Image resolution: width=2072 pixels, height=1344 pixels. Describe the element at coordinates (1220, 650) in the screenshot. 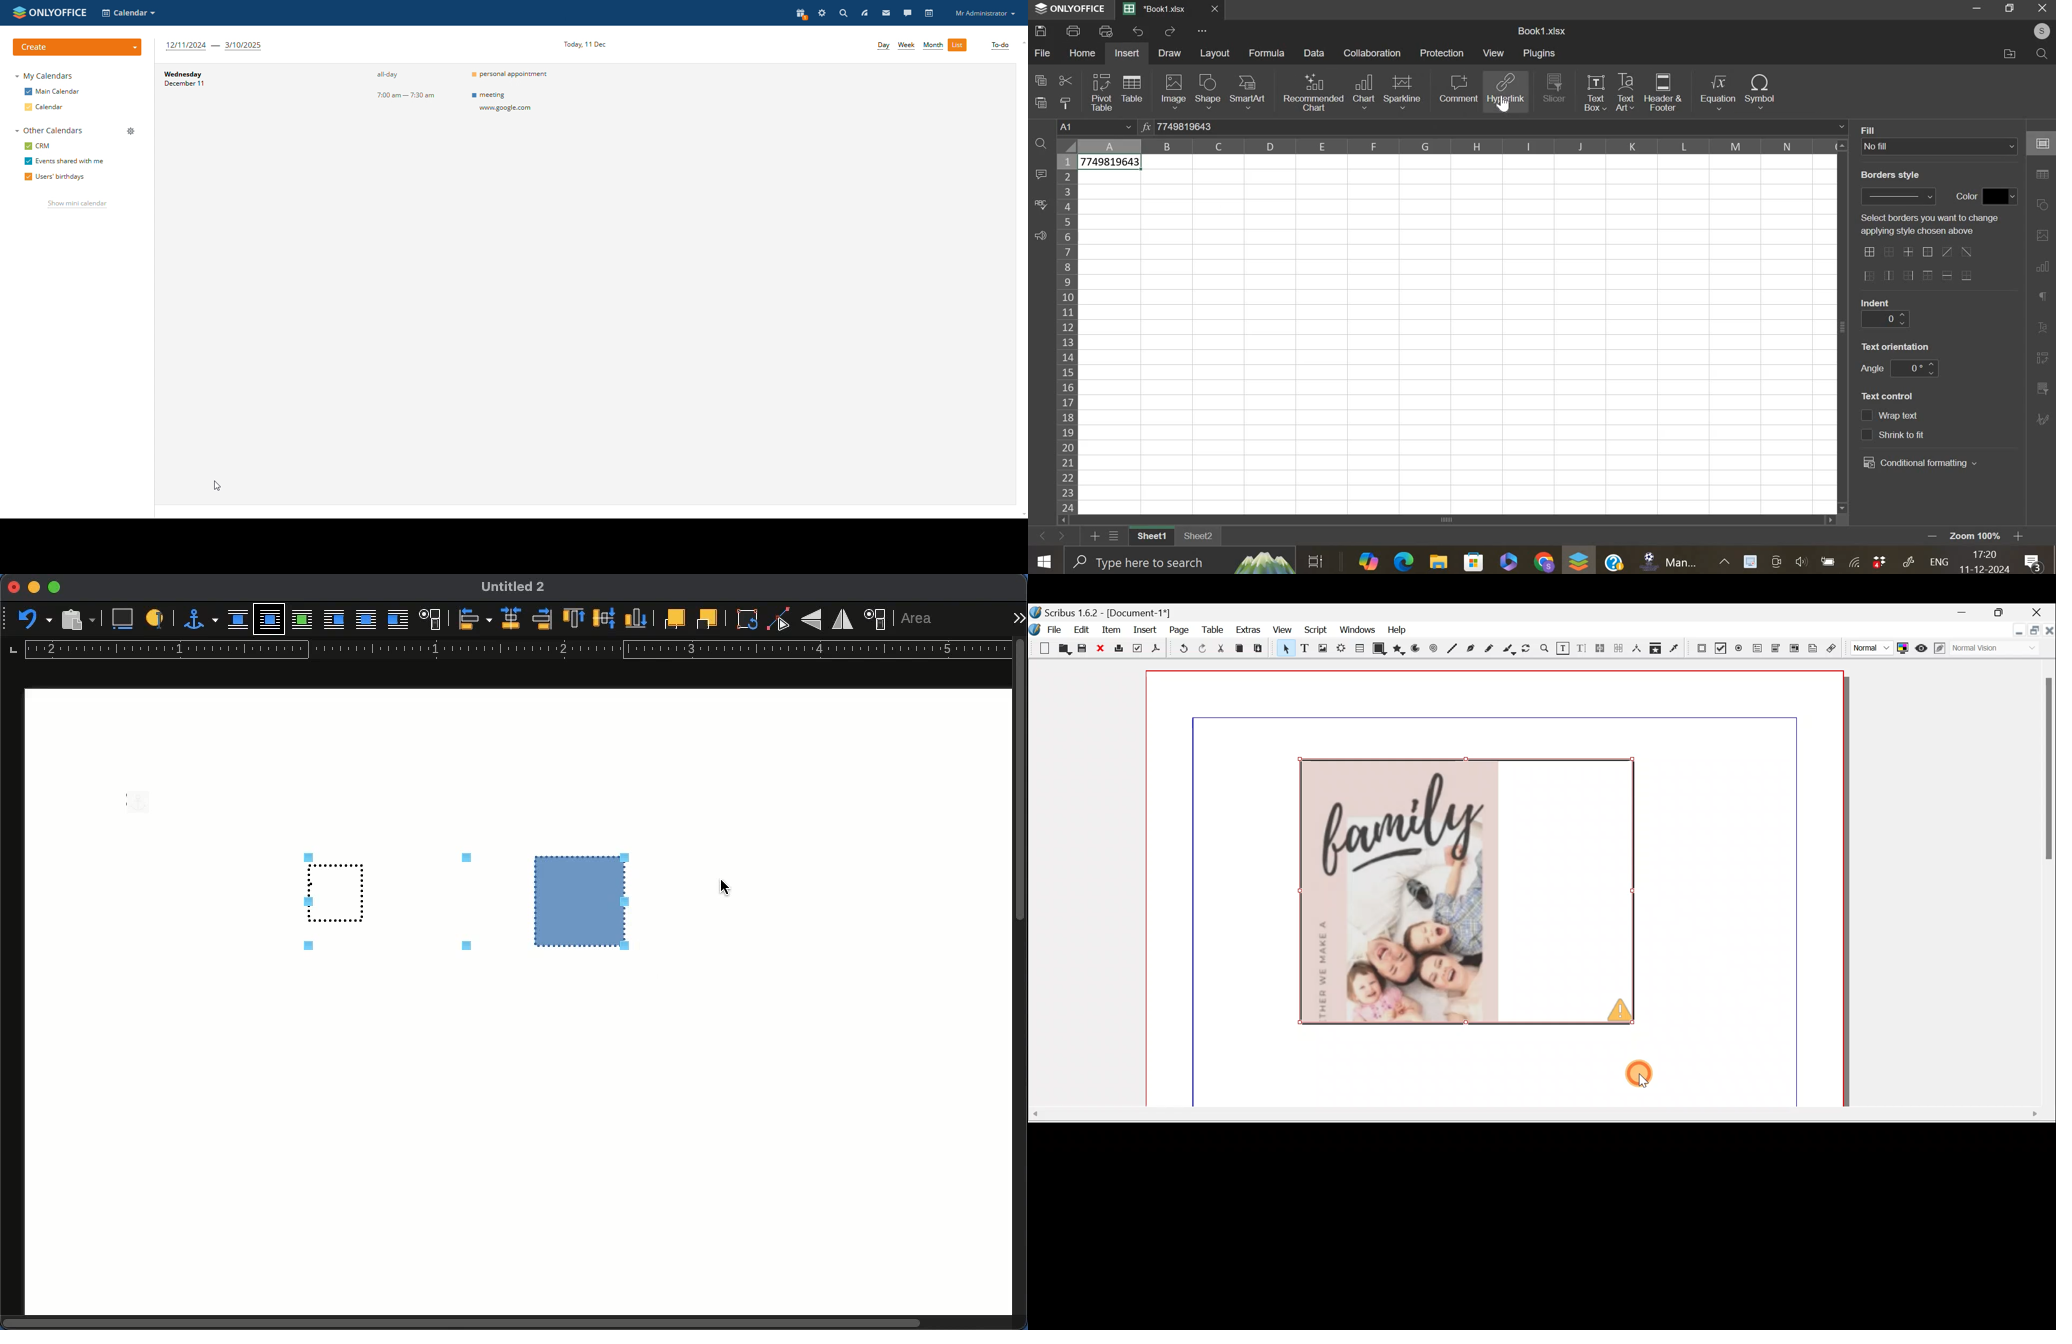

I see `Cut` at that location.